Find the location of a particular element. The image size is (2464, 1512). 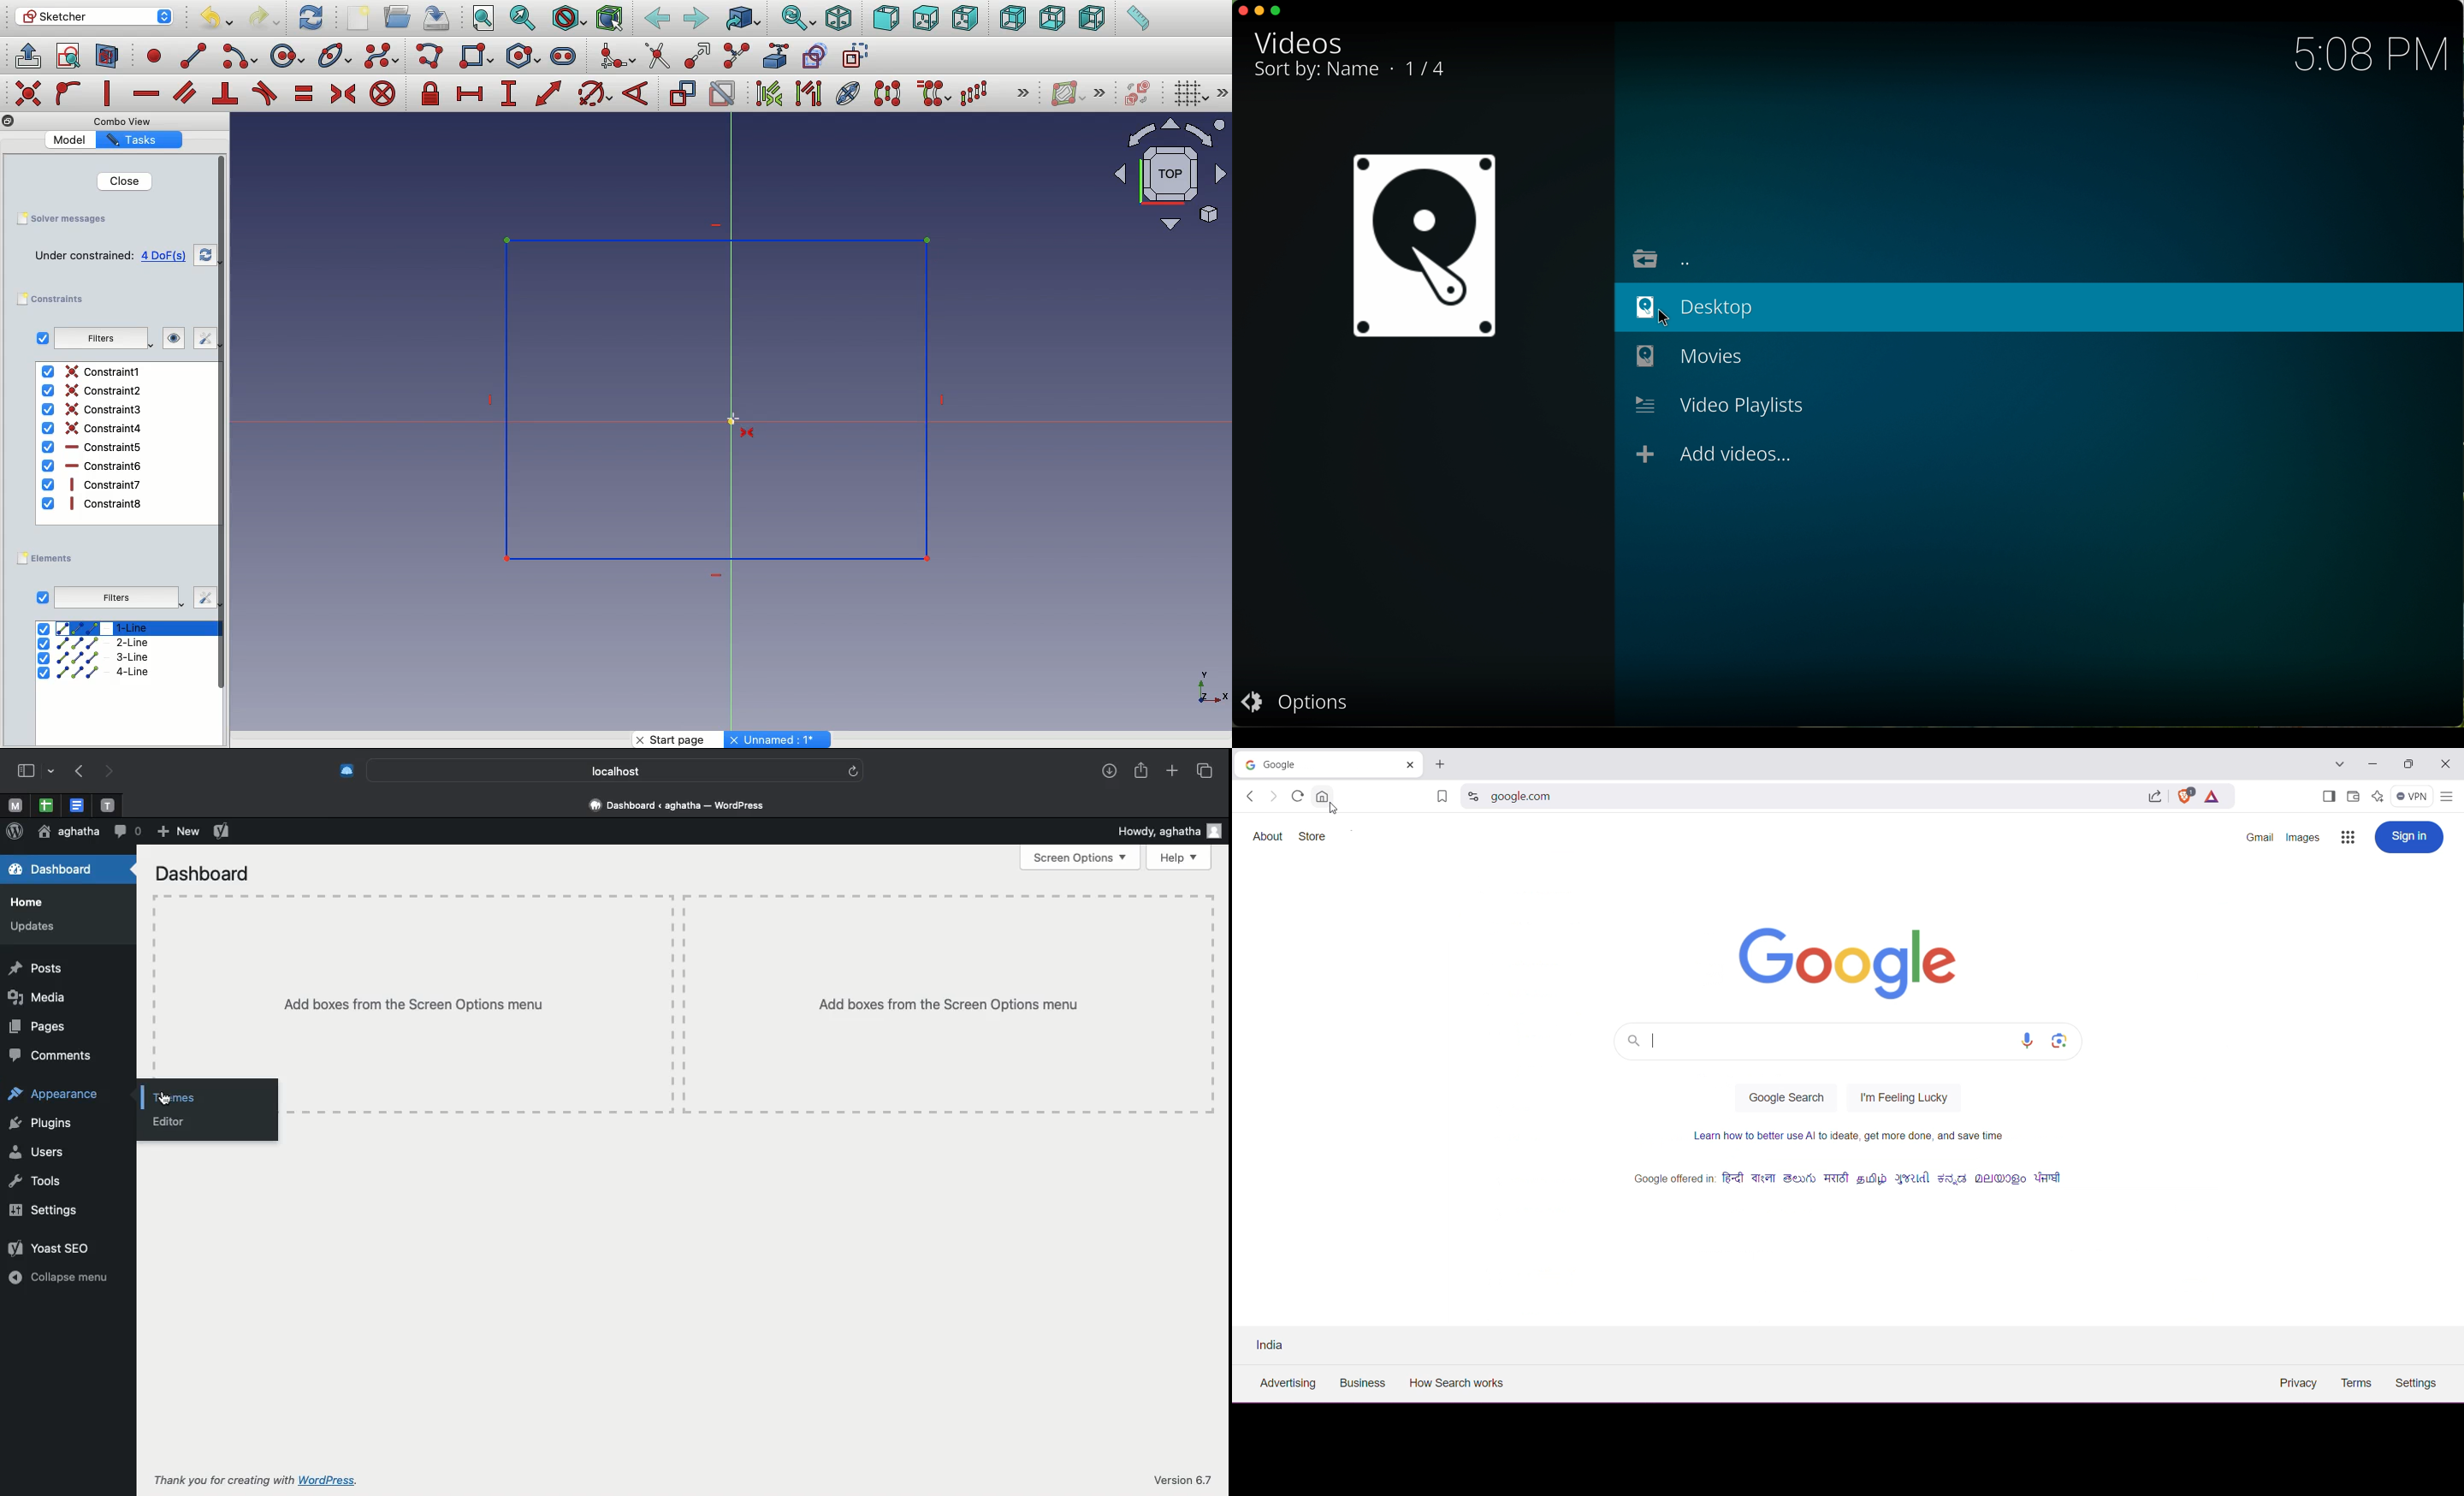

Checkbox is located at coordinates (43, 598).